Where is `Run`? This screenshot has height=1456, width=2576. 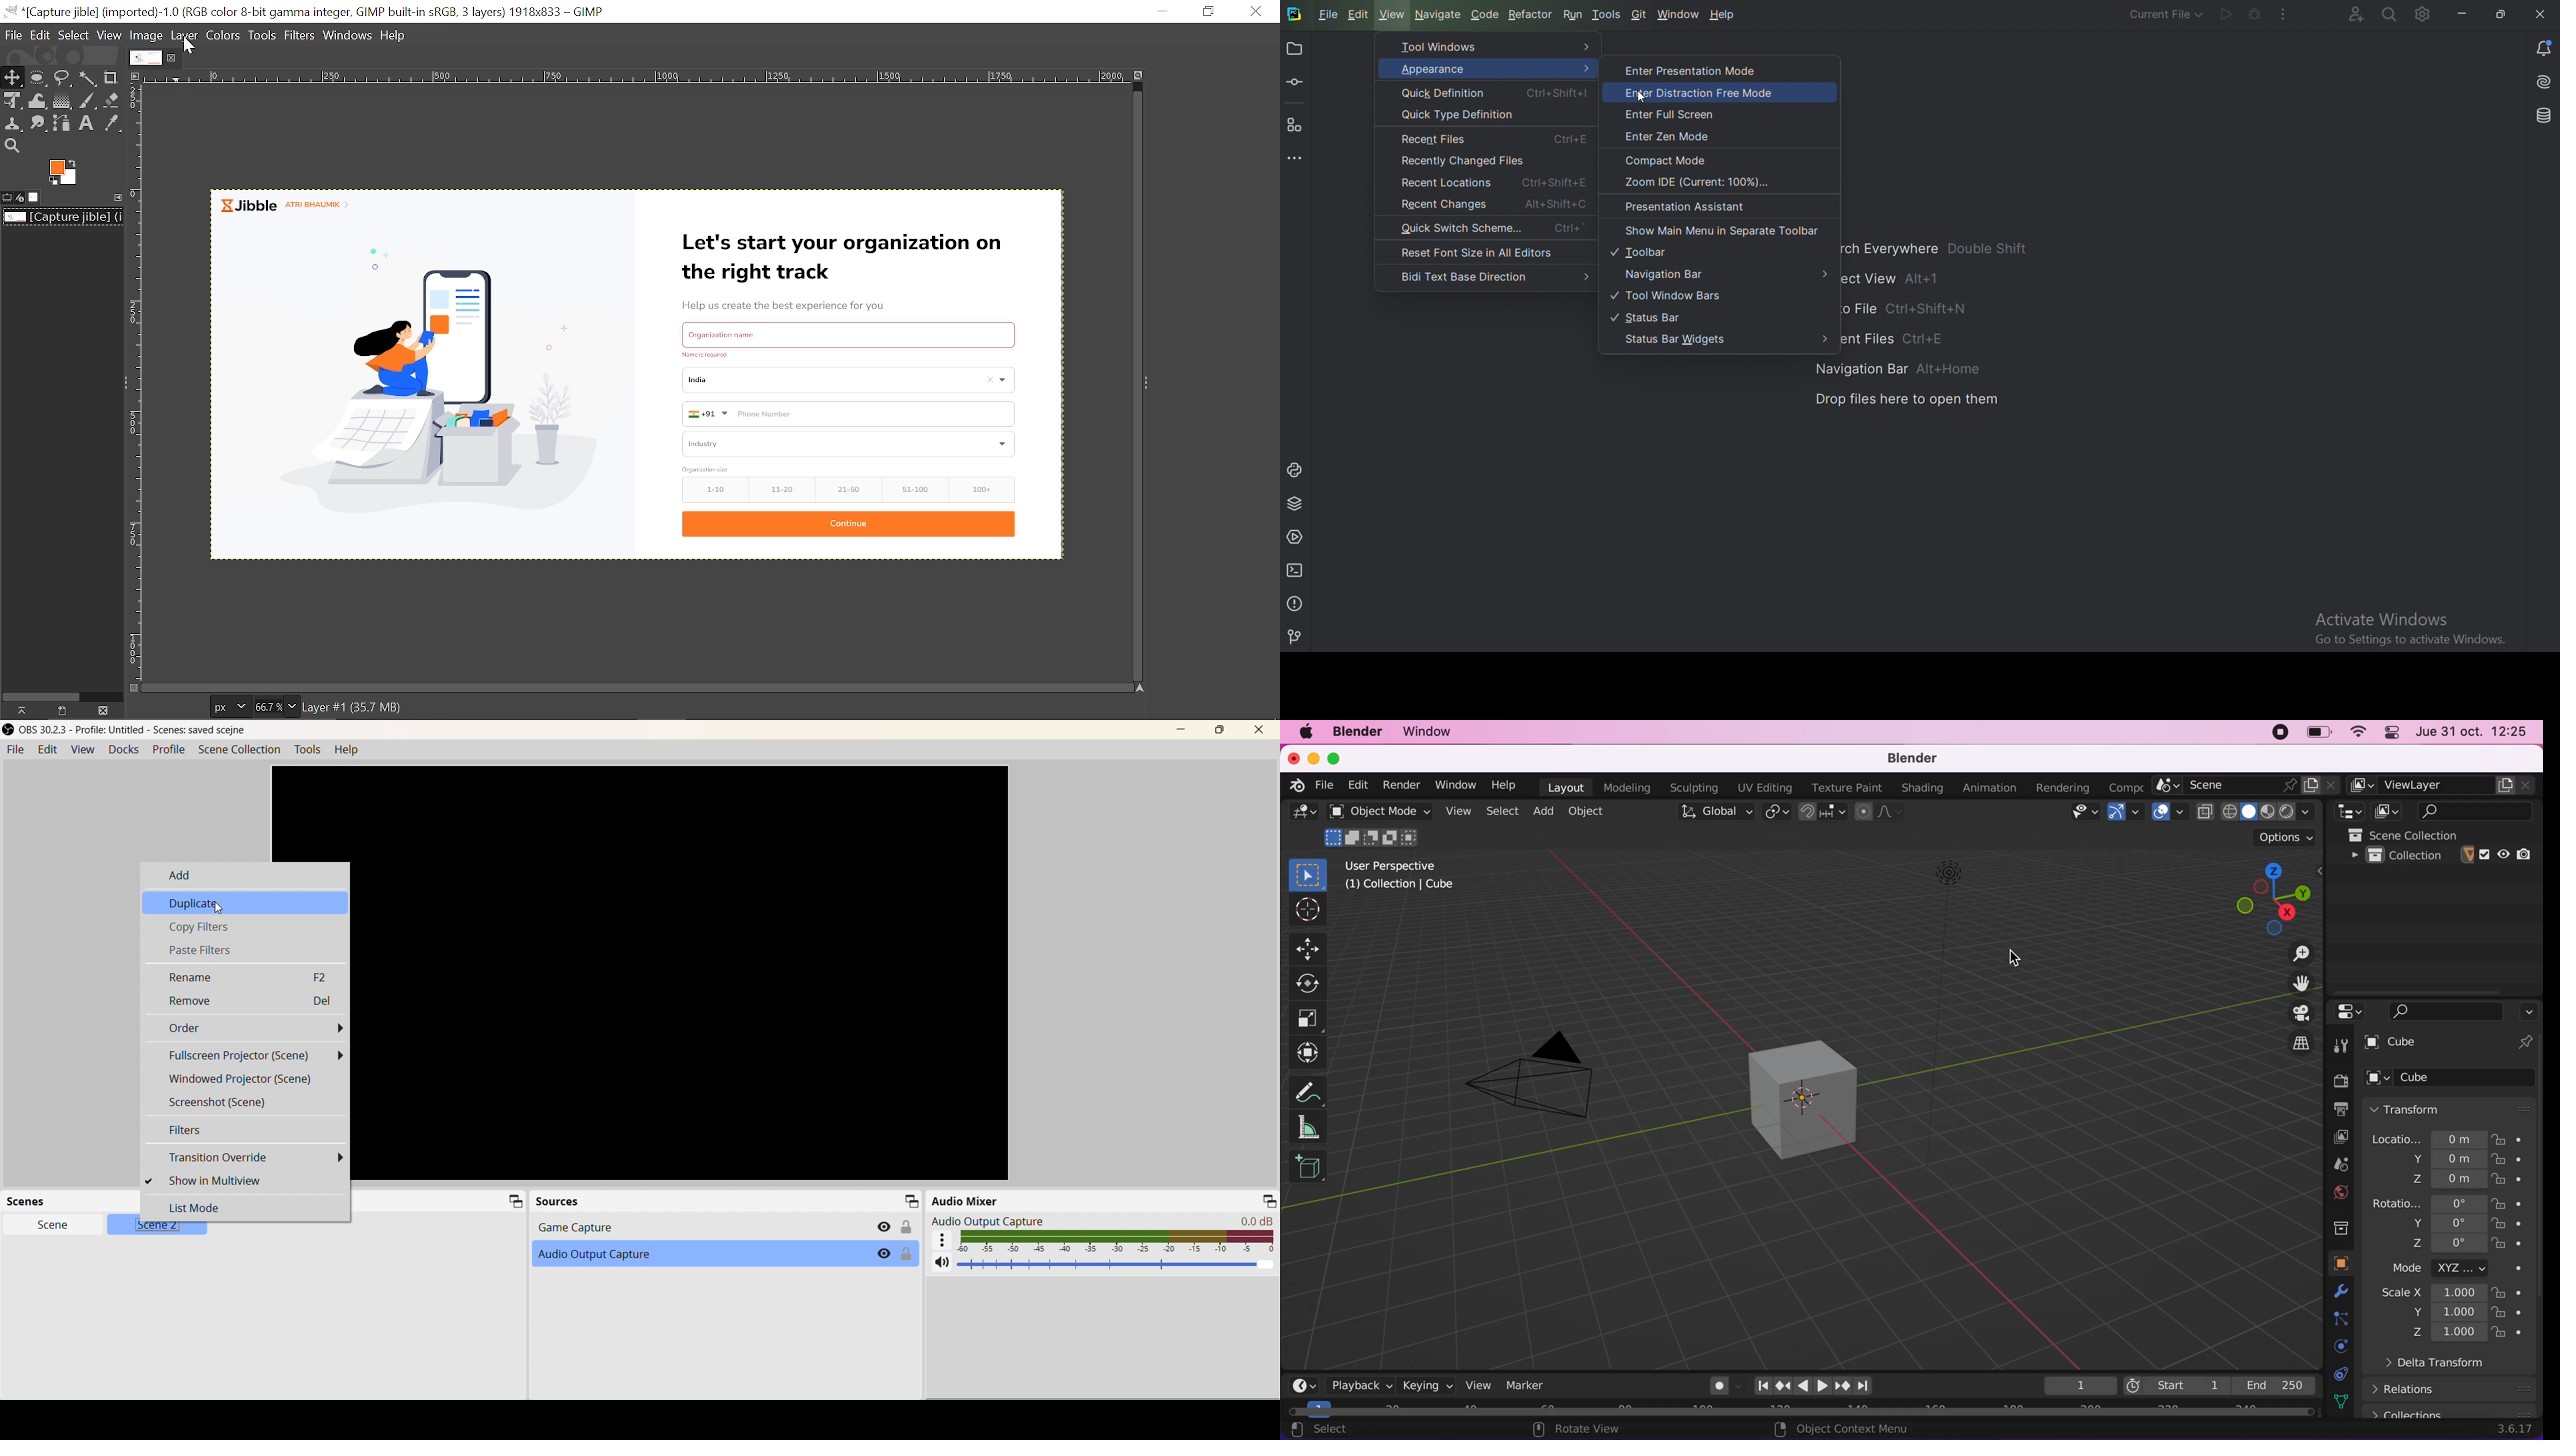
Run is located at coordinates (1574, 15).